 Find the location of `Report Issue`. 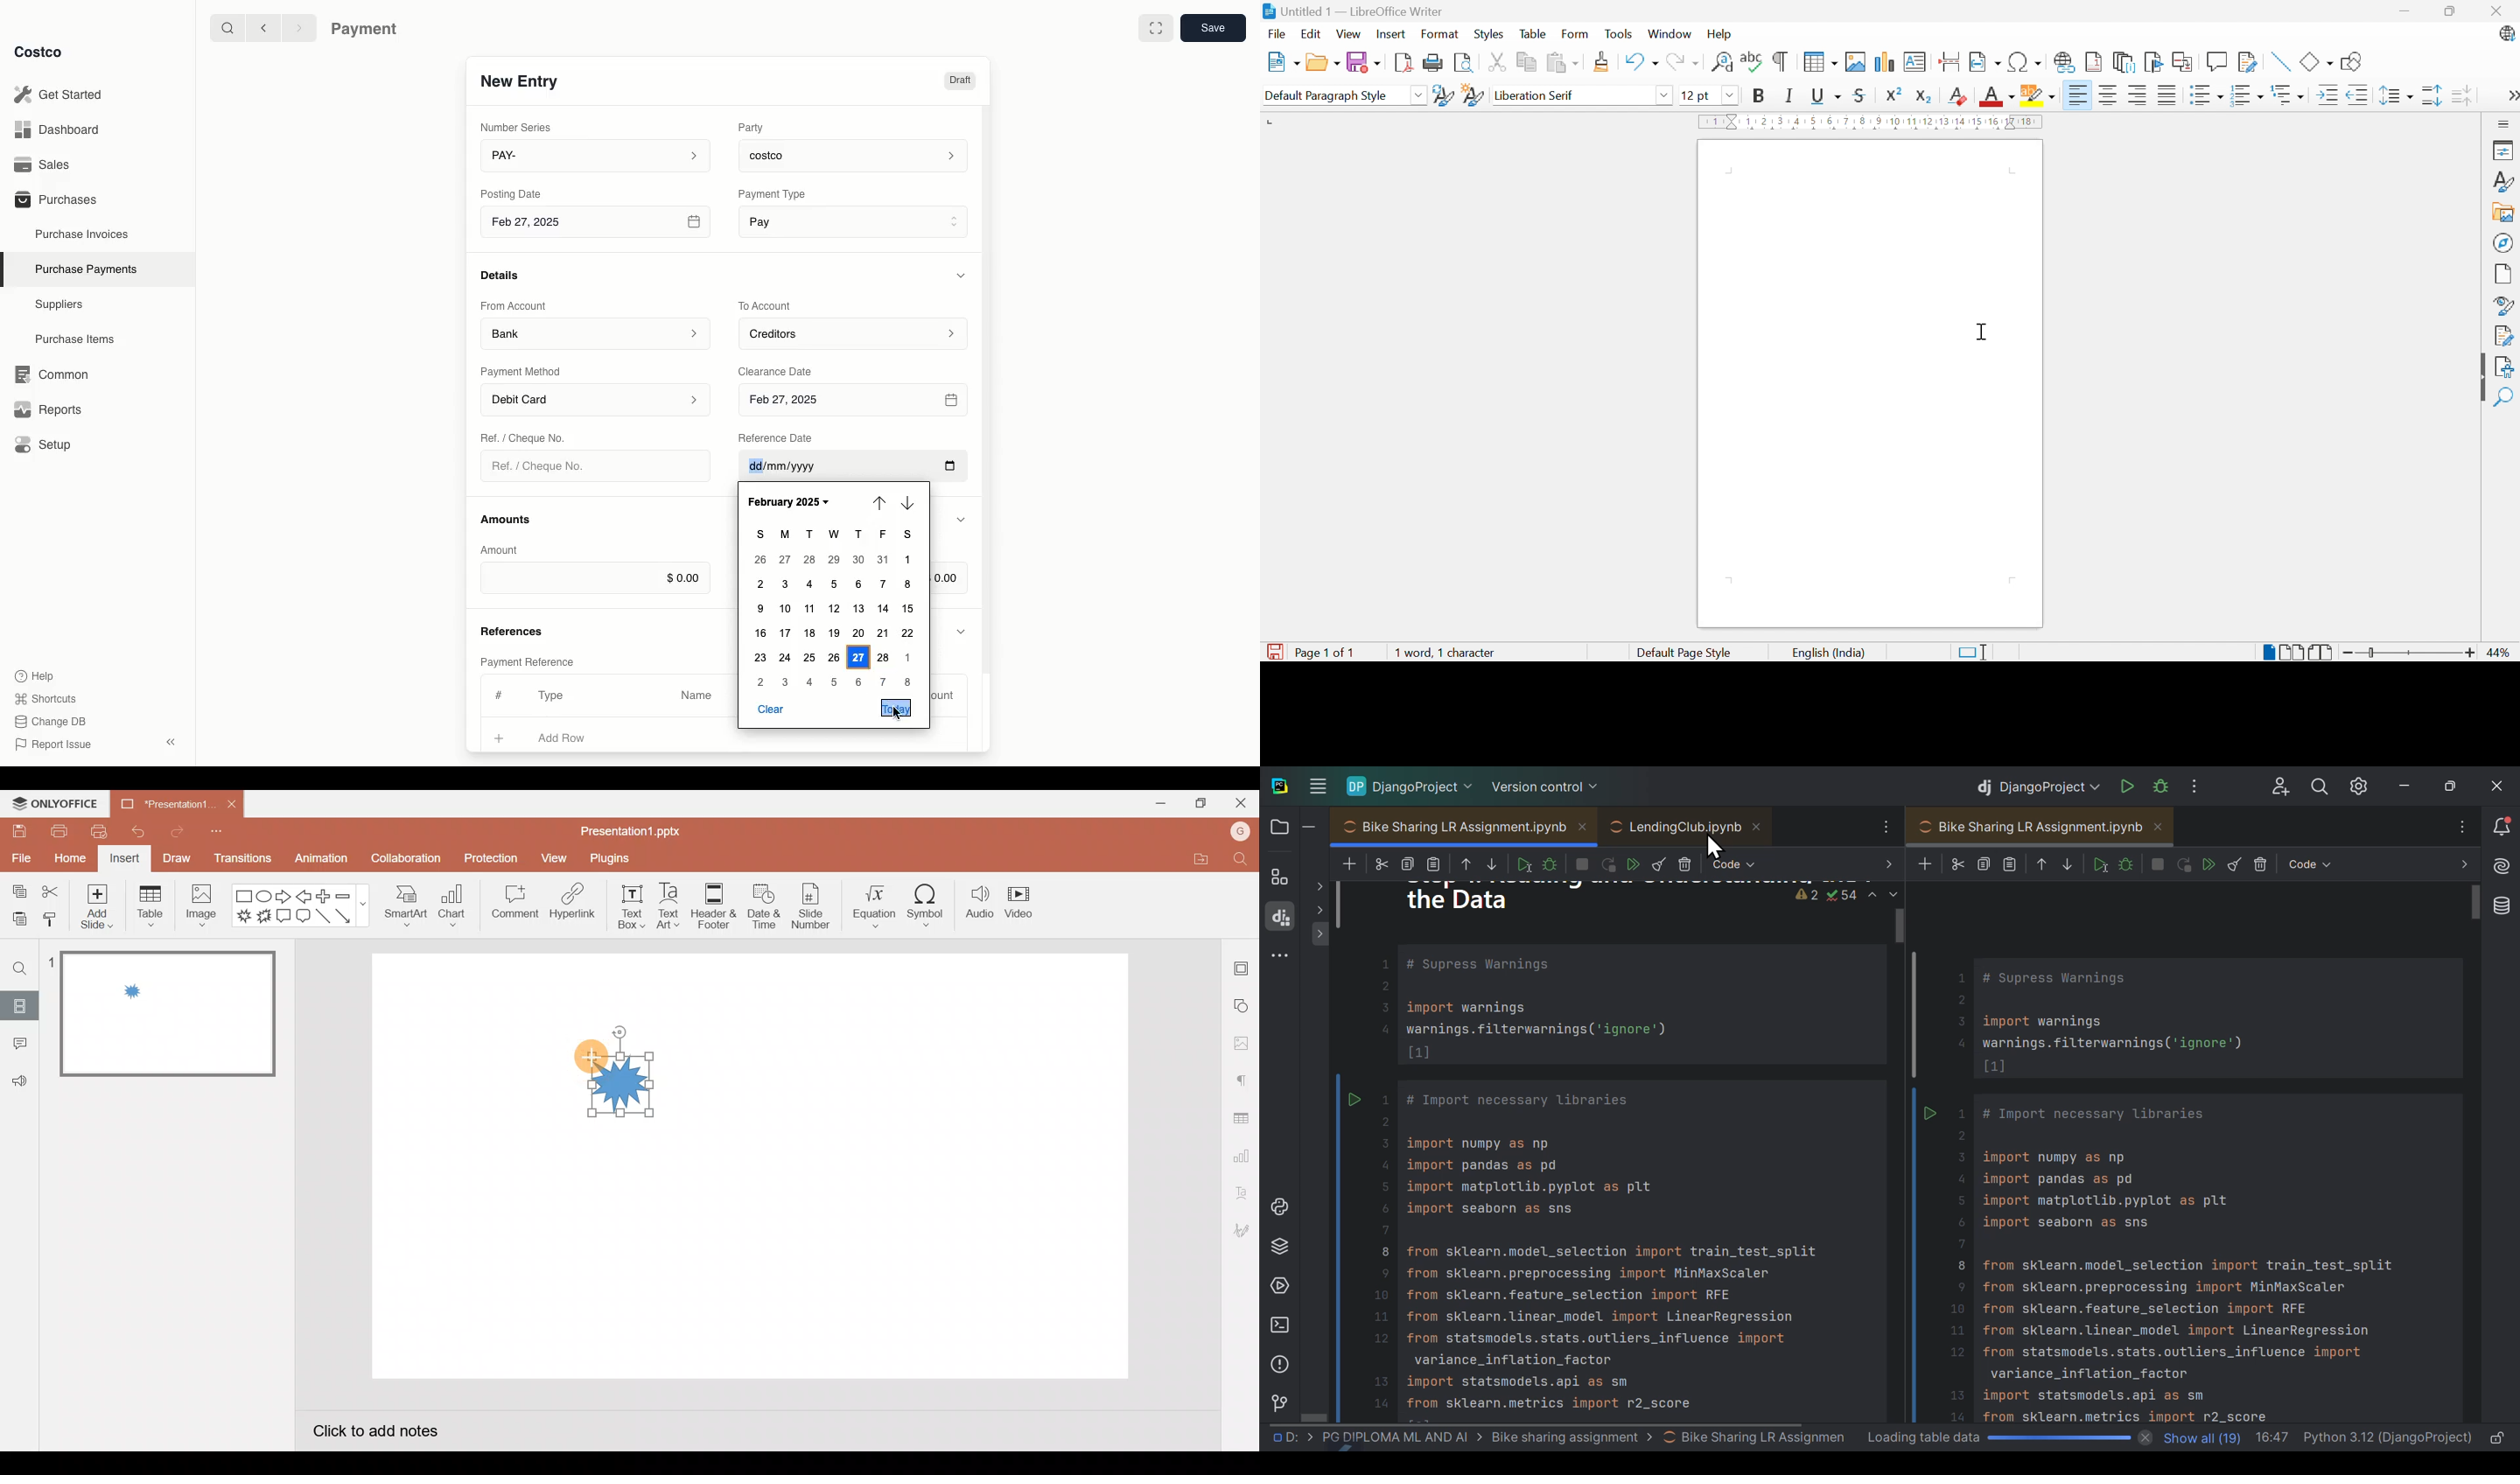

Report Issue is located at coordinates (53, 745).